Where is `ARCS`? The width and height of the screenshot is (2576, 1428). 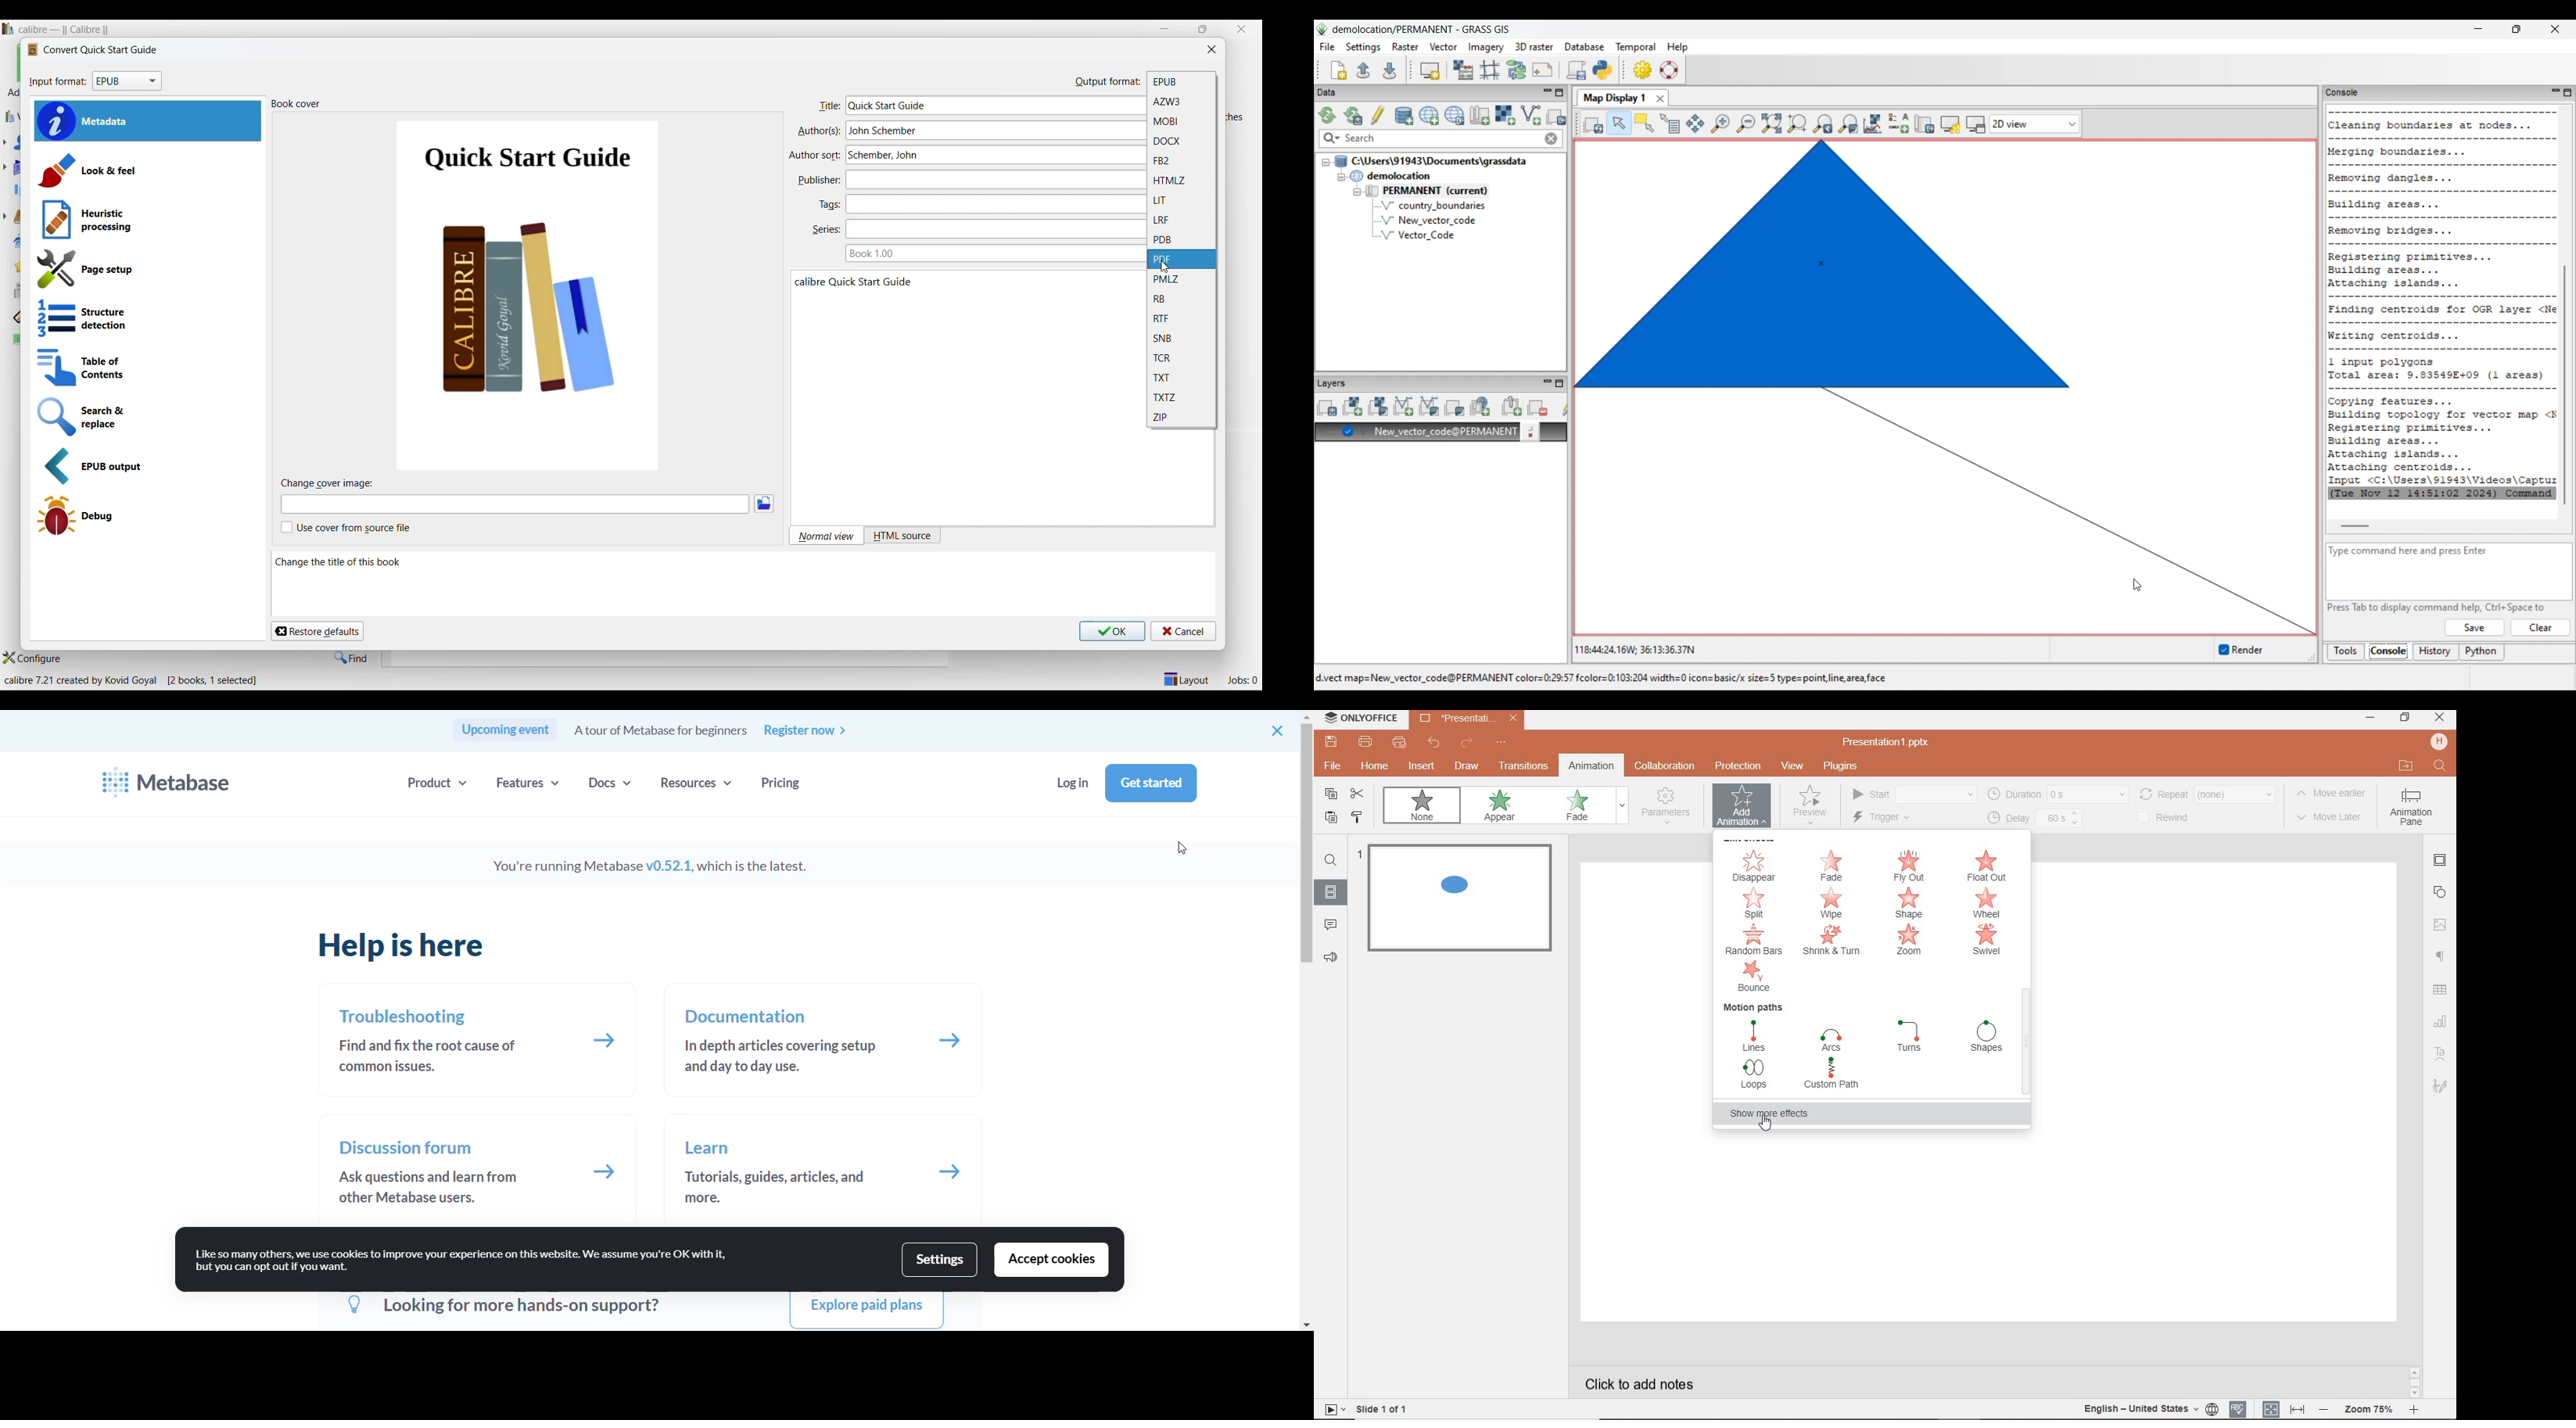
ARCS is located at coordinates (1831, 1038).